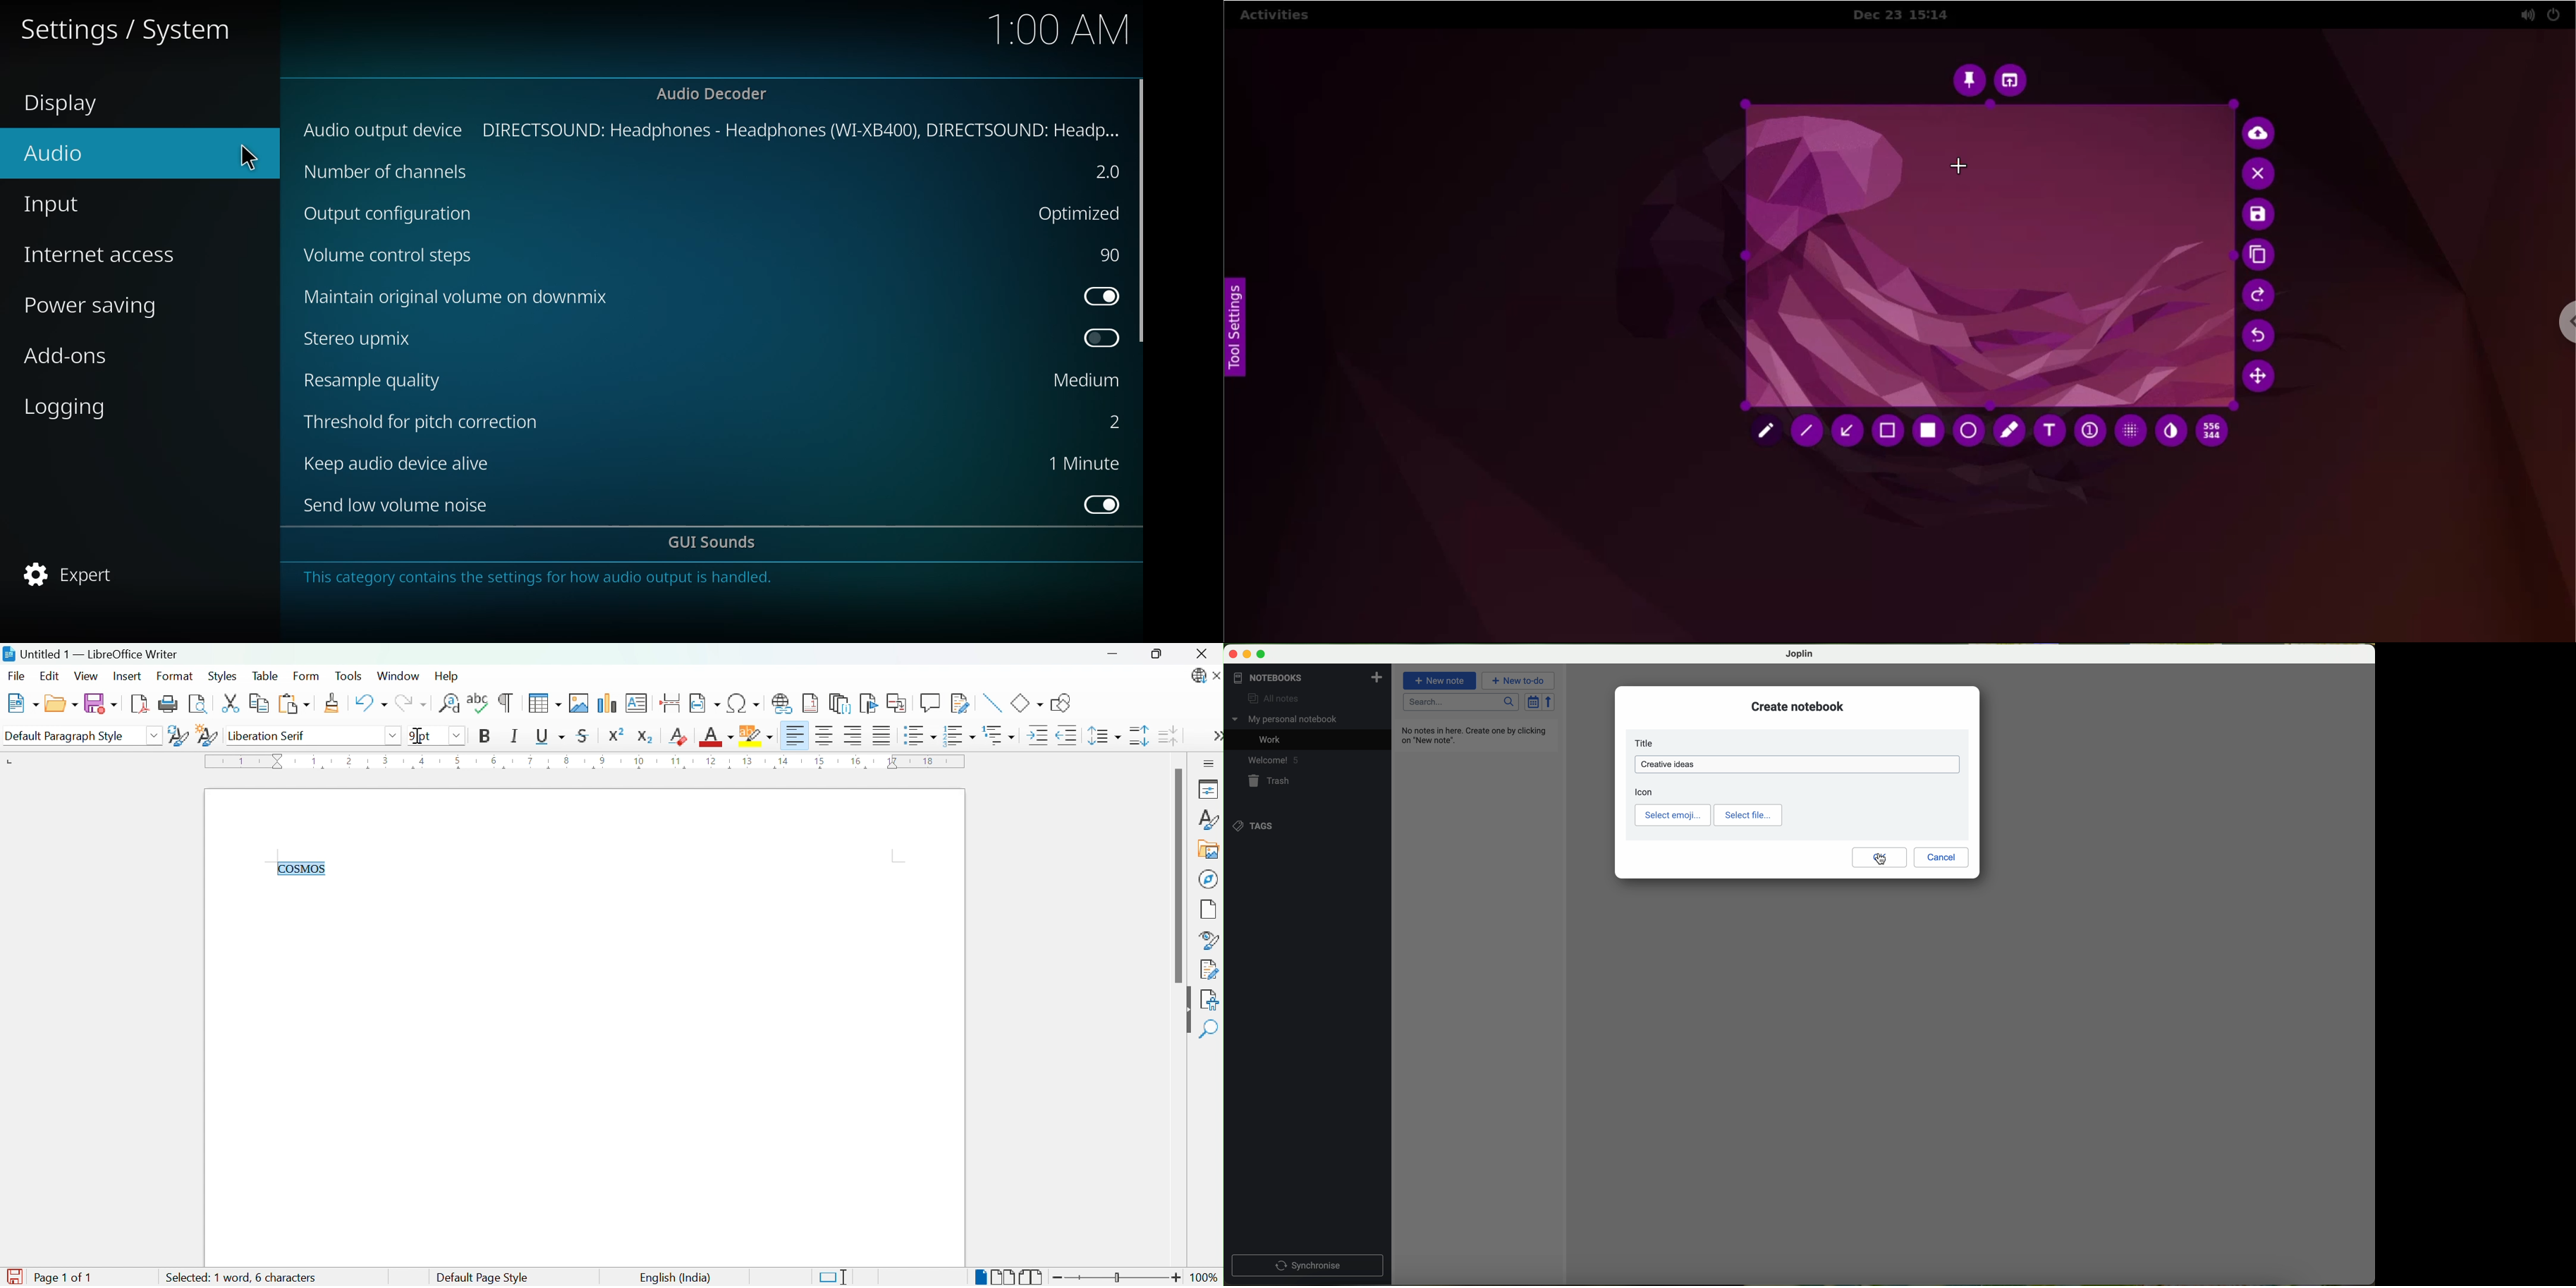  I want to click on enabled, so click(1098, 503).